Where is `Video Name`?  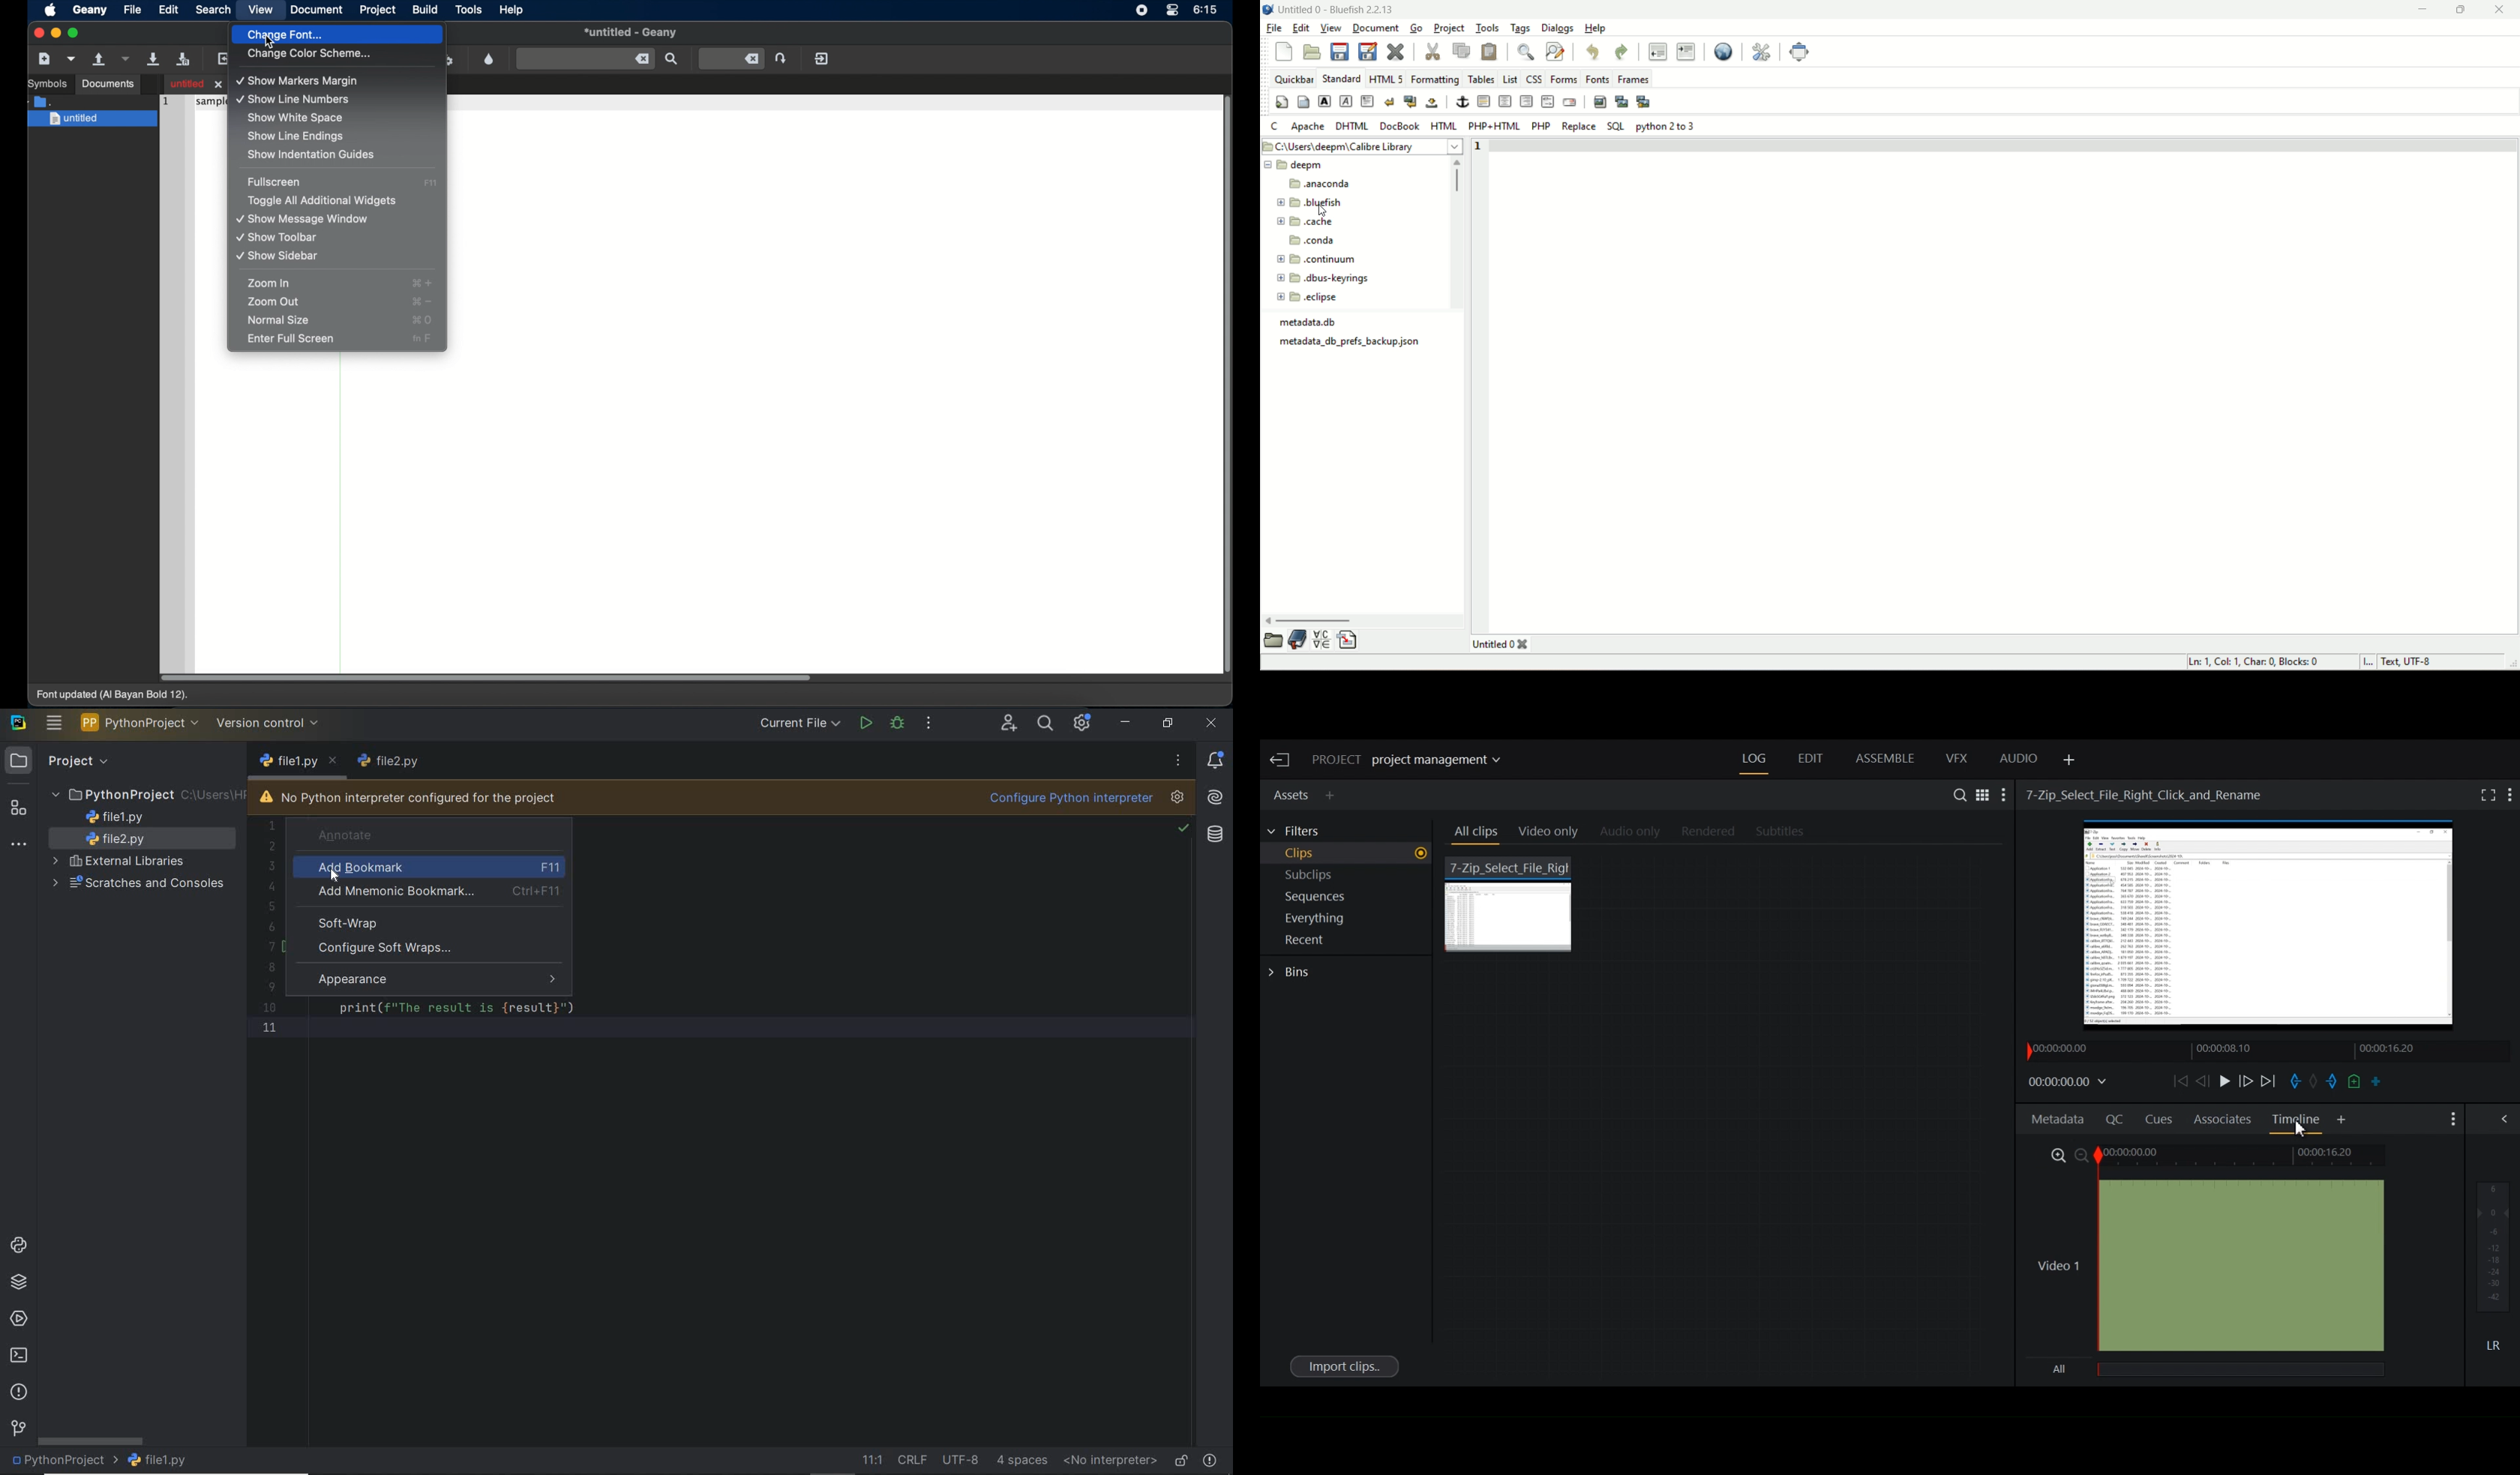
Video Name is located at coordinates (2147, 794).